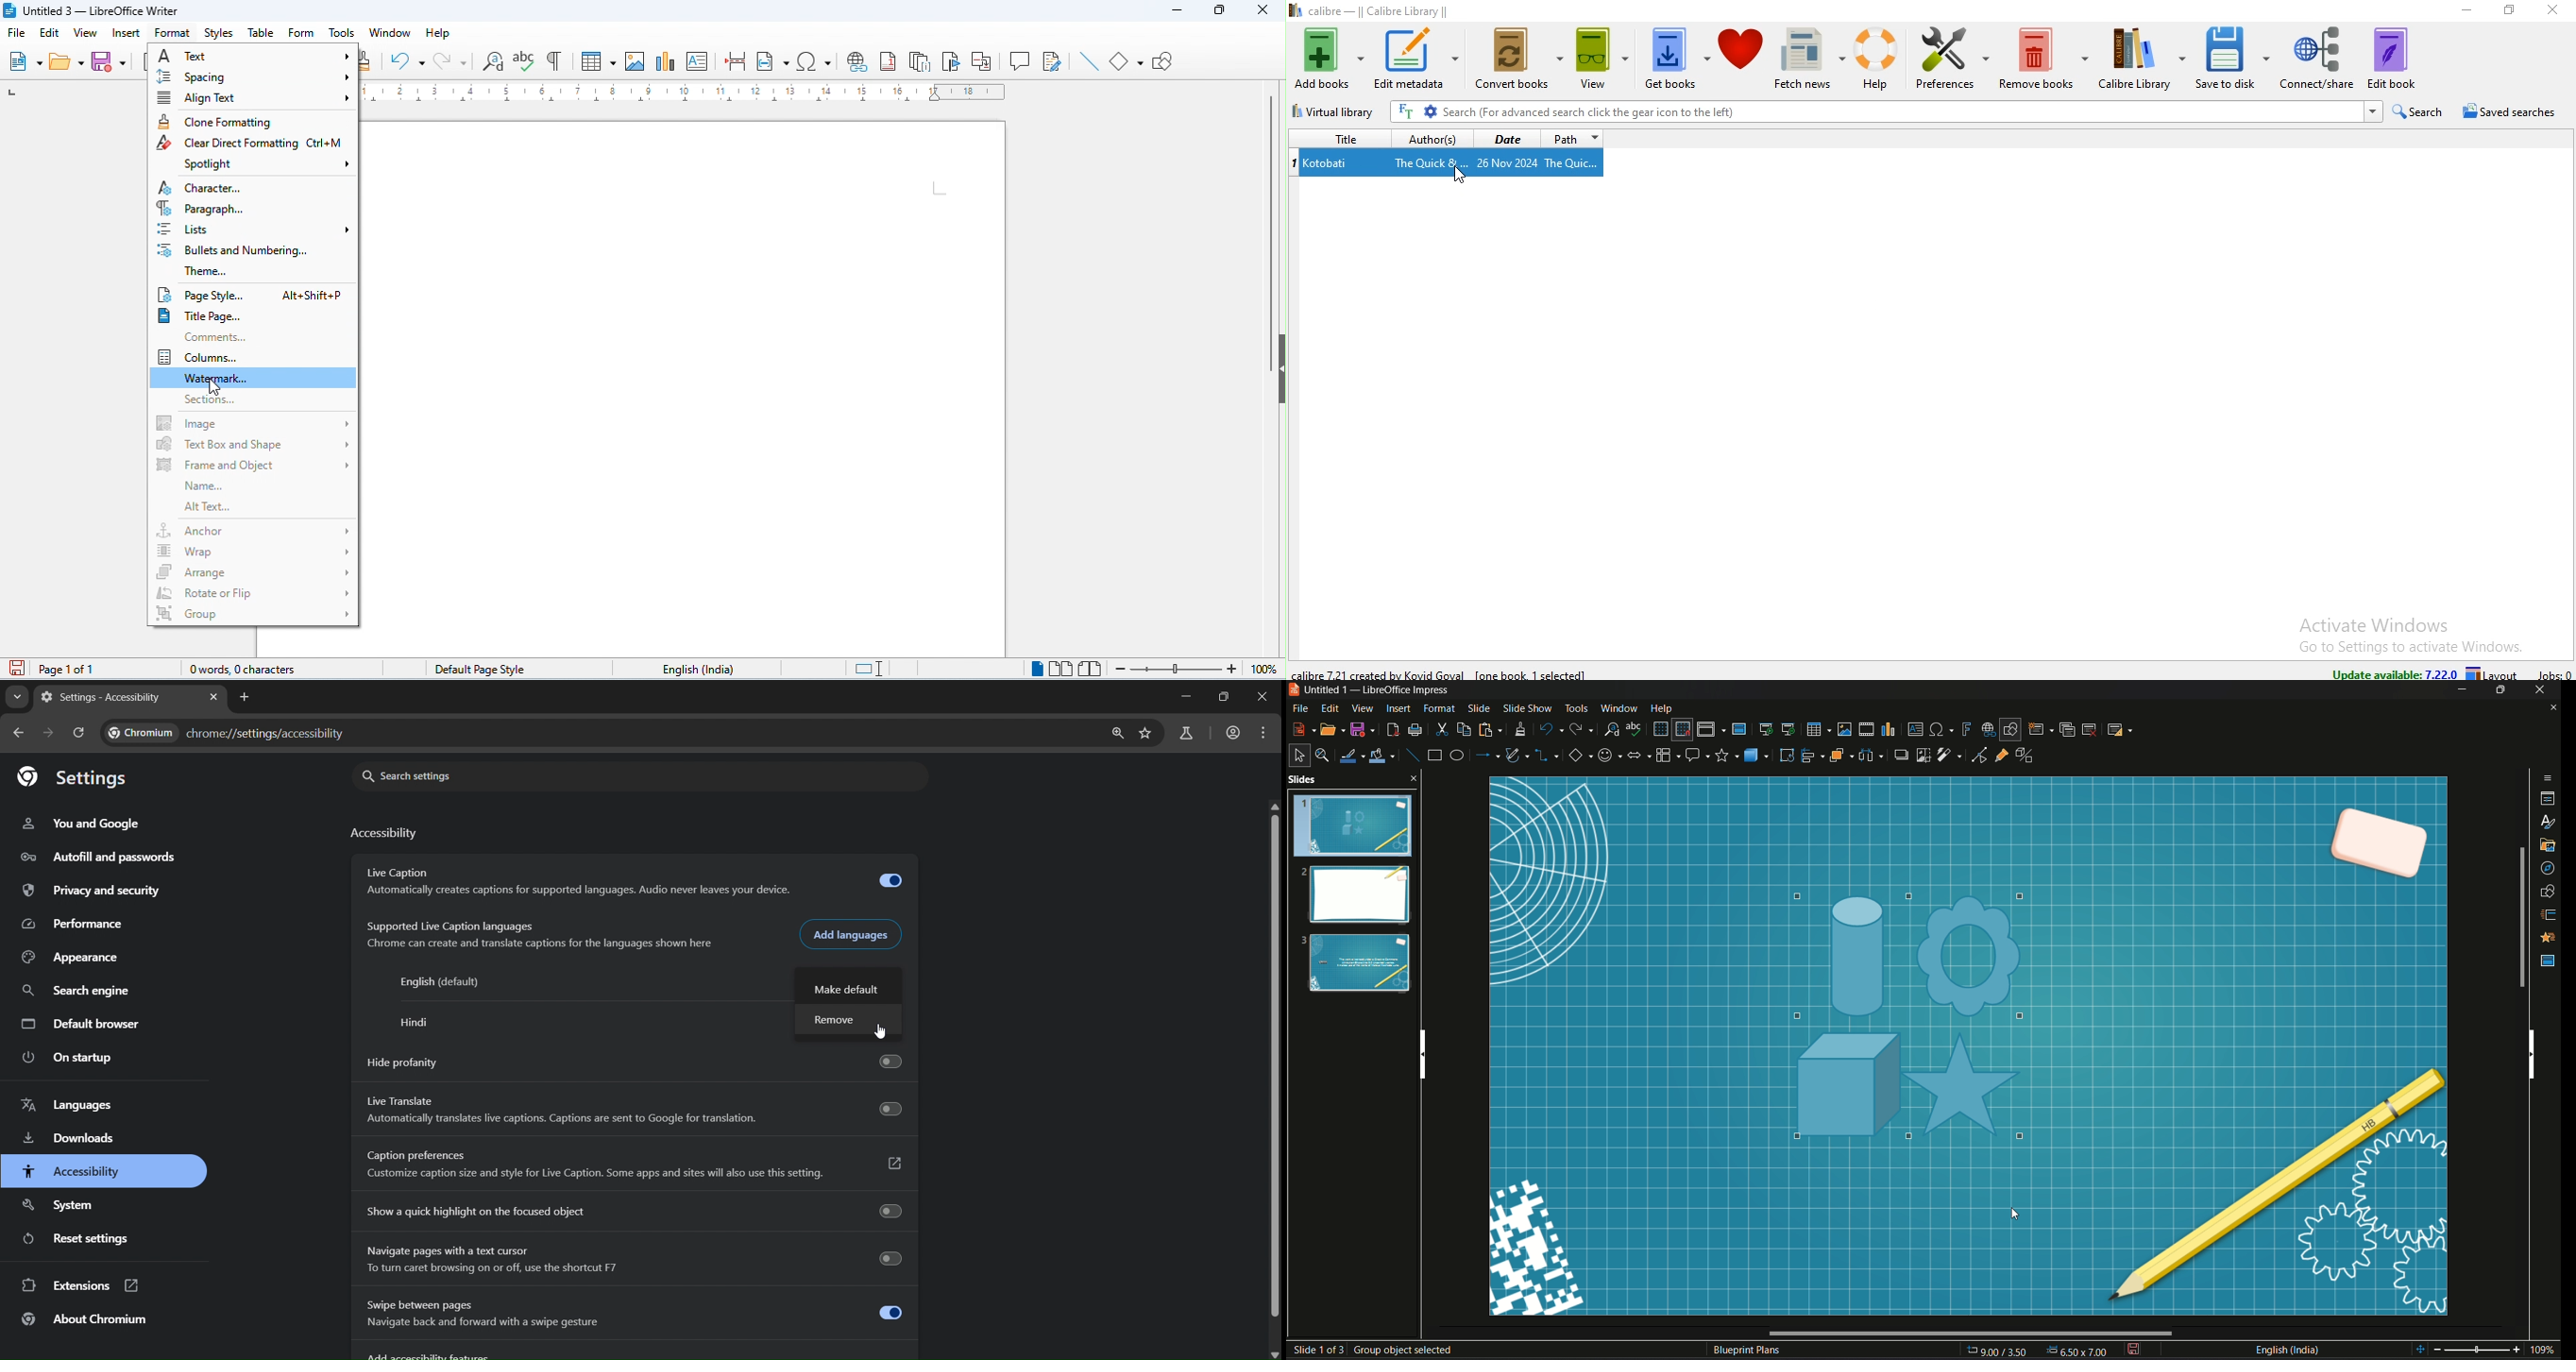  I want to click on line color, so click(1351, 756).